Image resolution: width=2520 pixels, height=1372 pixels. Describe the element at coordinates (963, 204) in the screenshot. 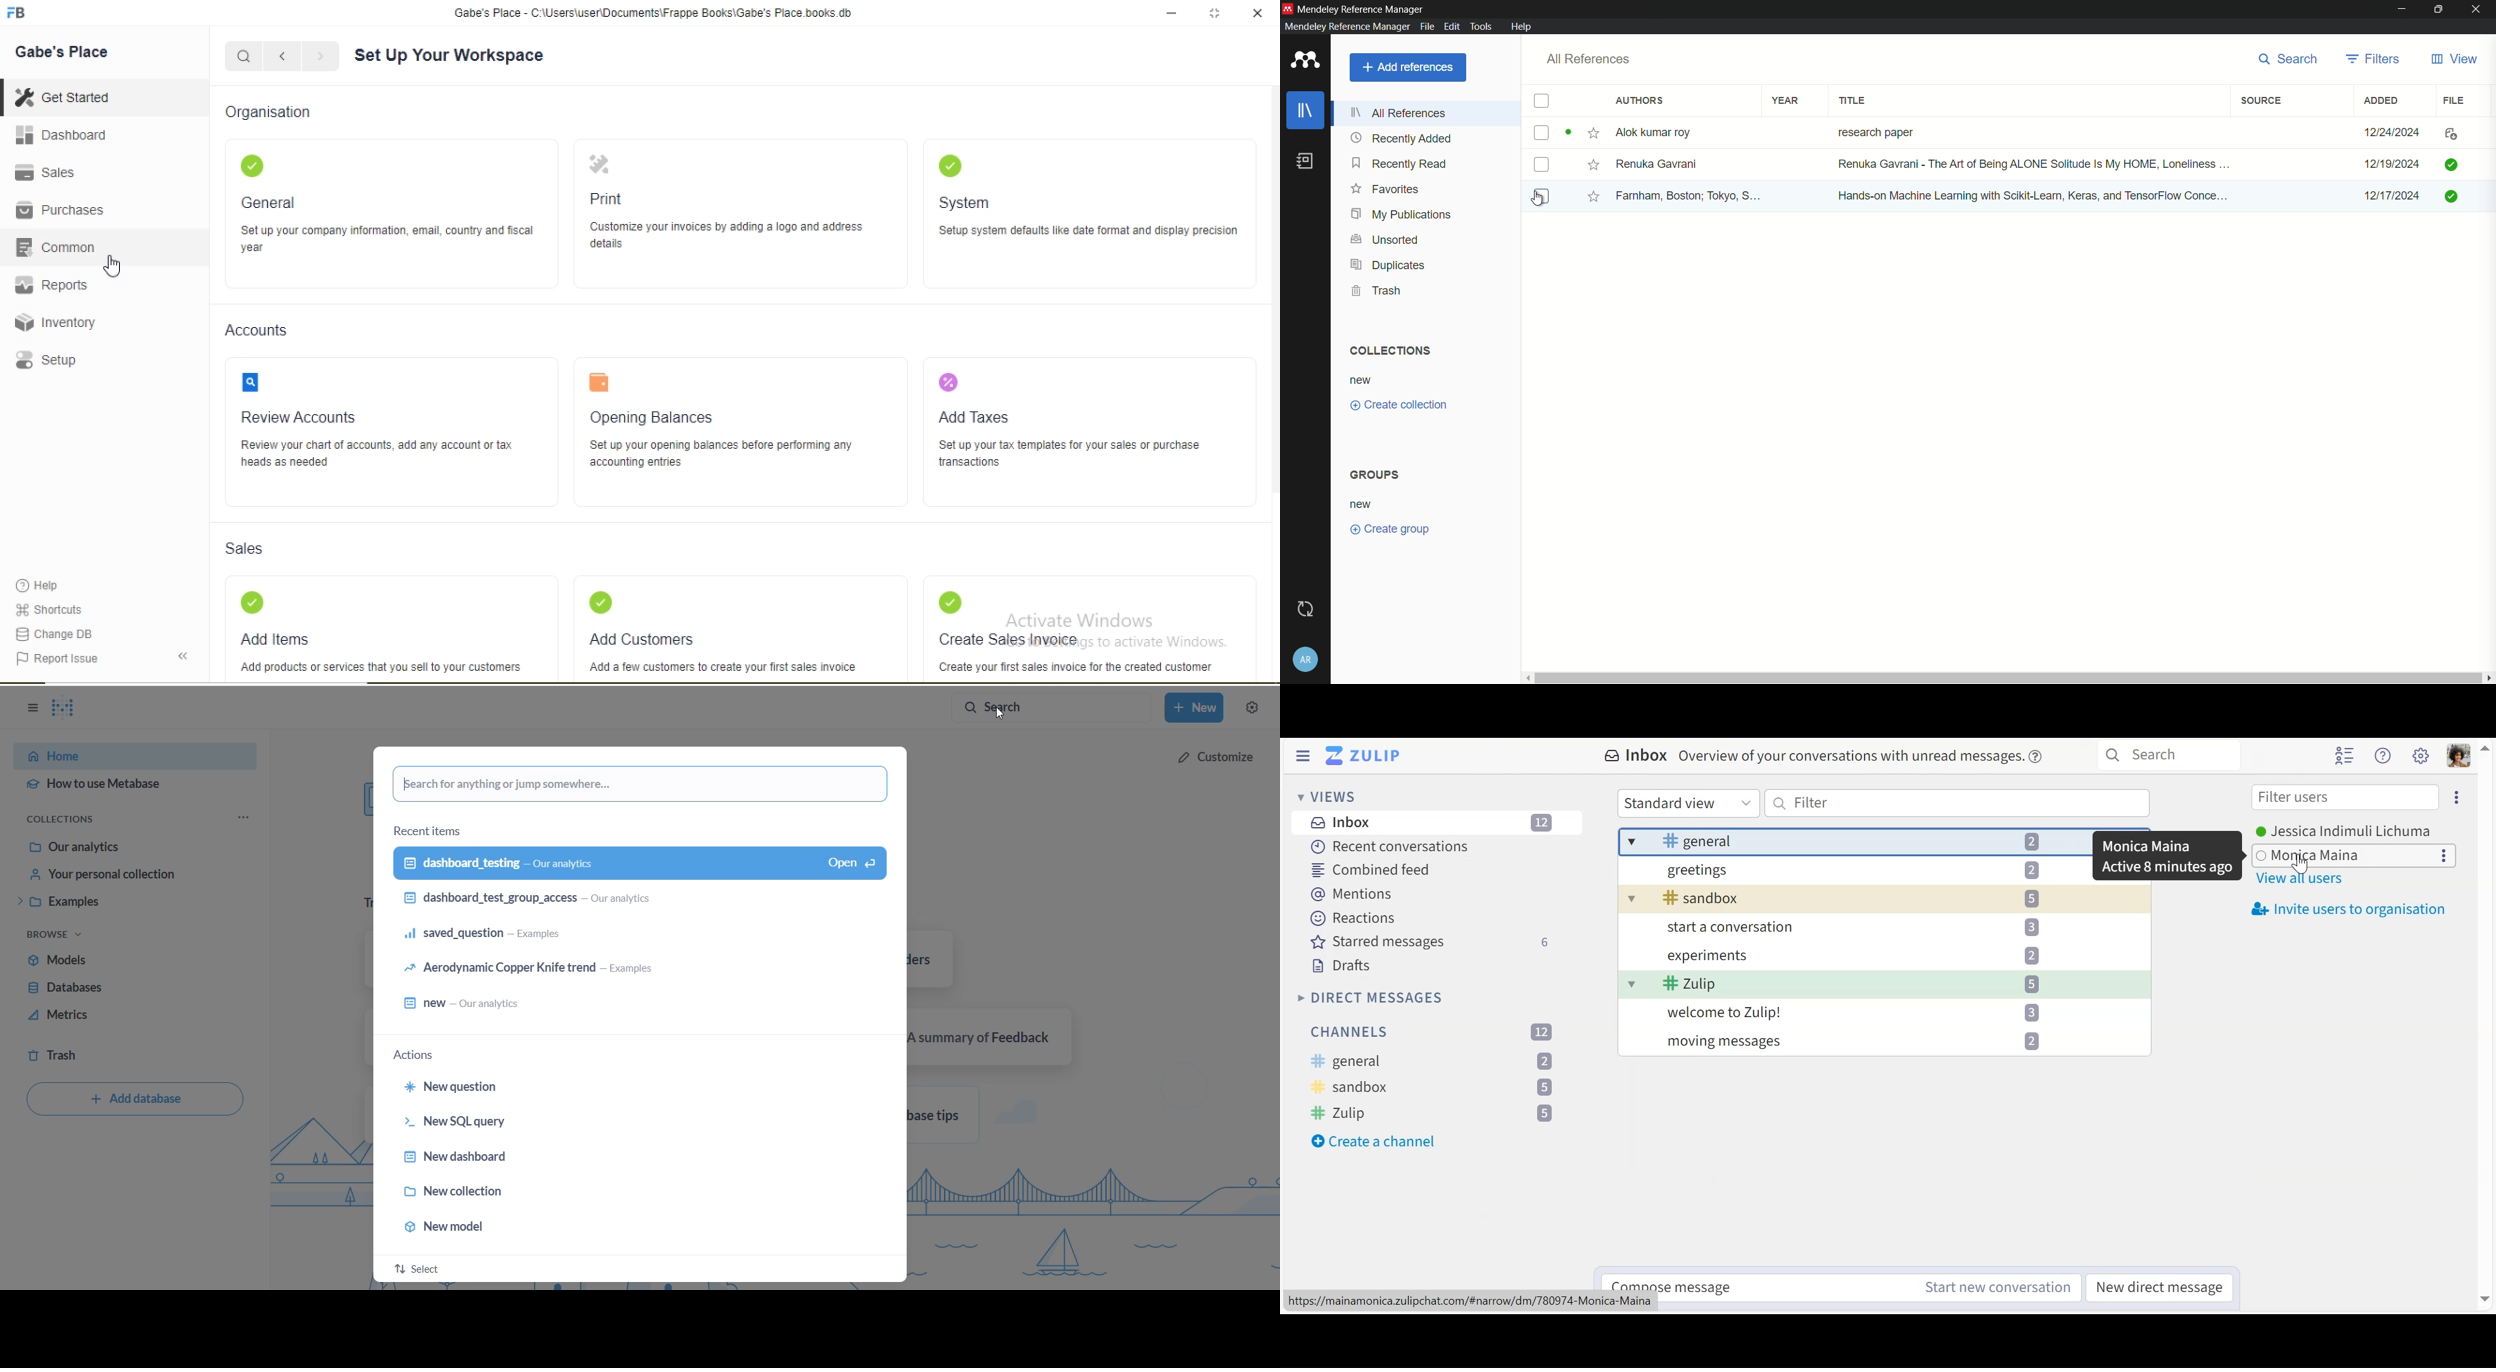

I see `System` at that location.